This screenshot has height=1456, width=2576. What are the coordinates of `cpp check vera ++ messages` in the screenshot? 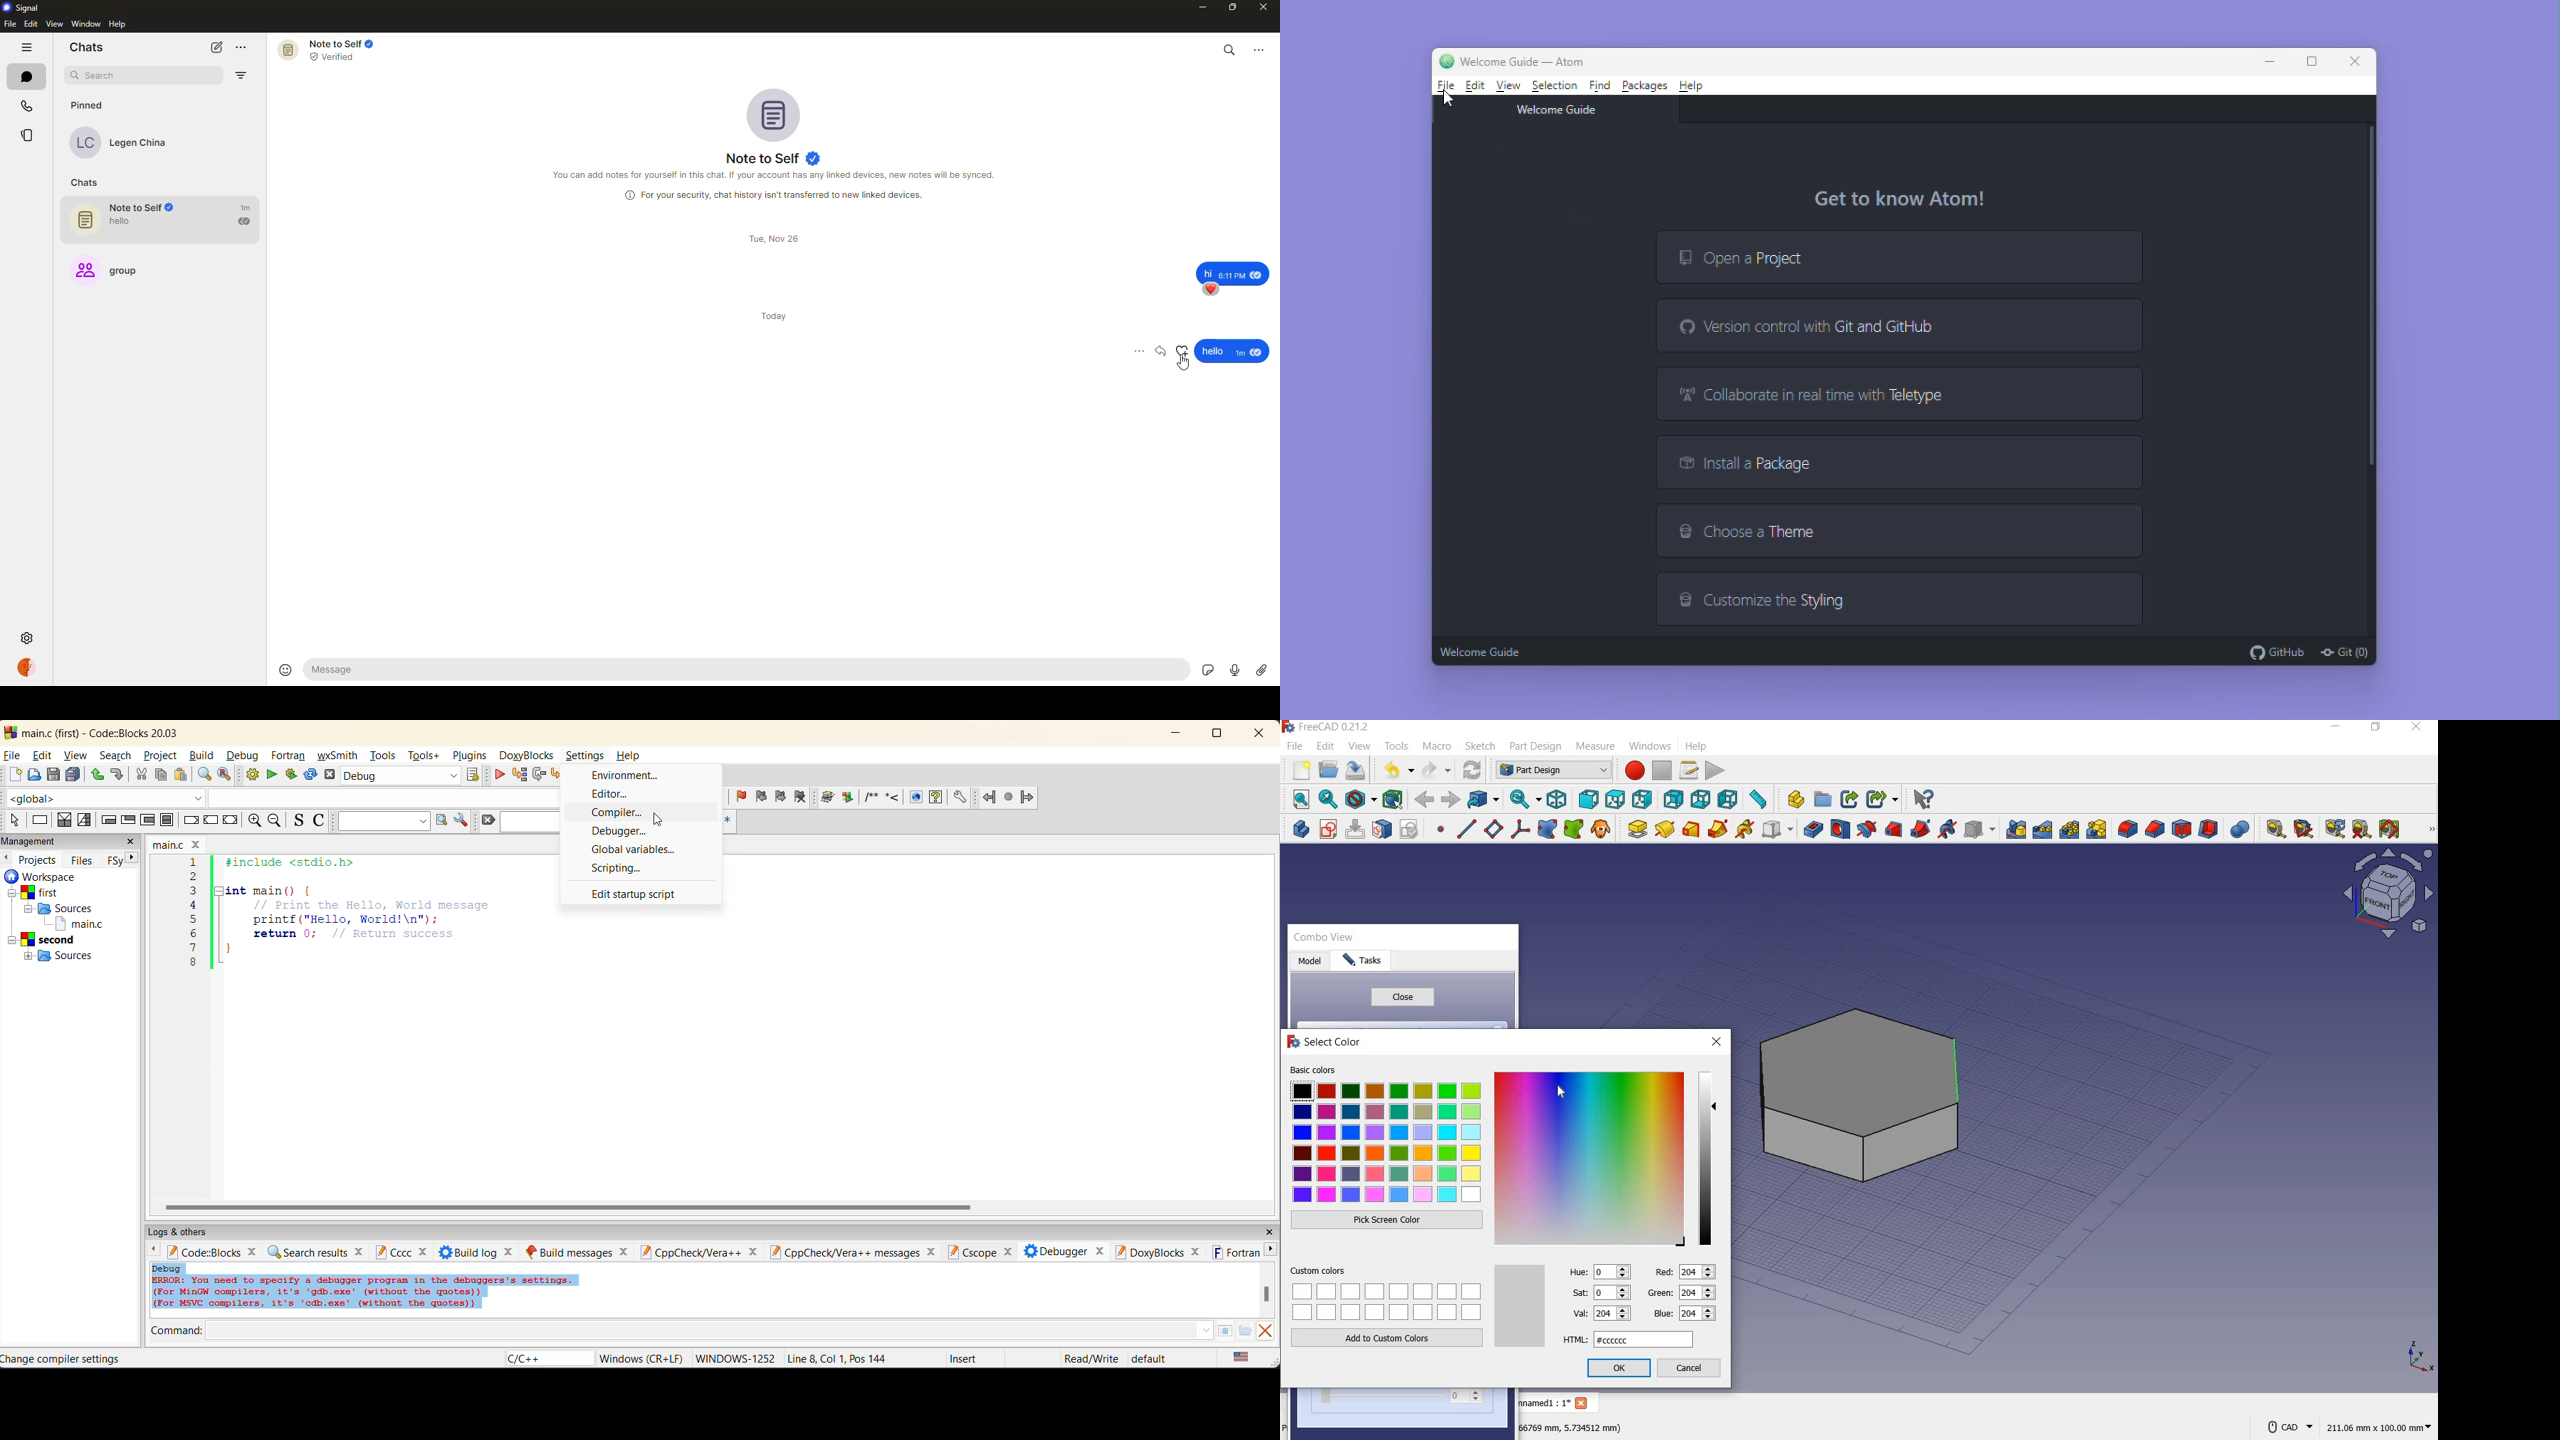 It's located at (851, 1252).